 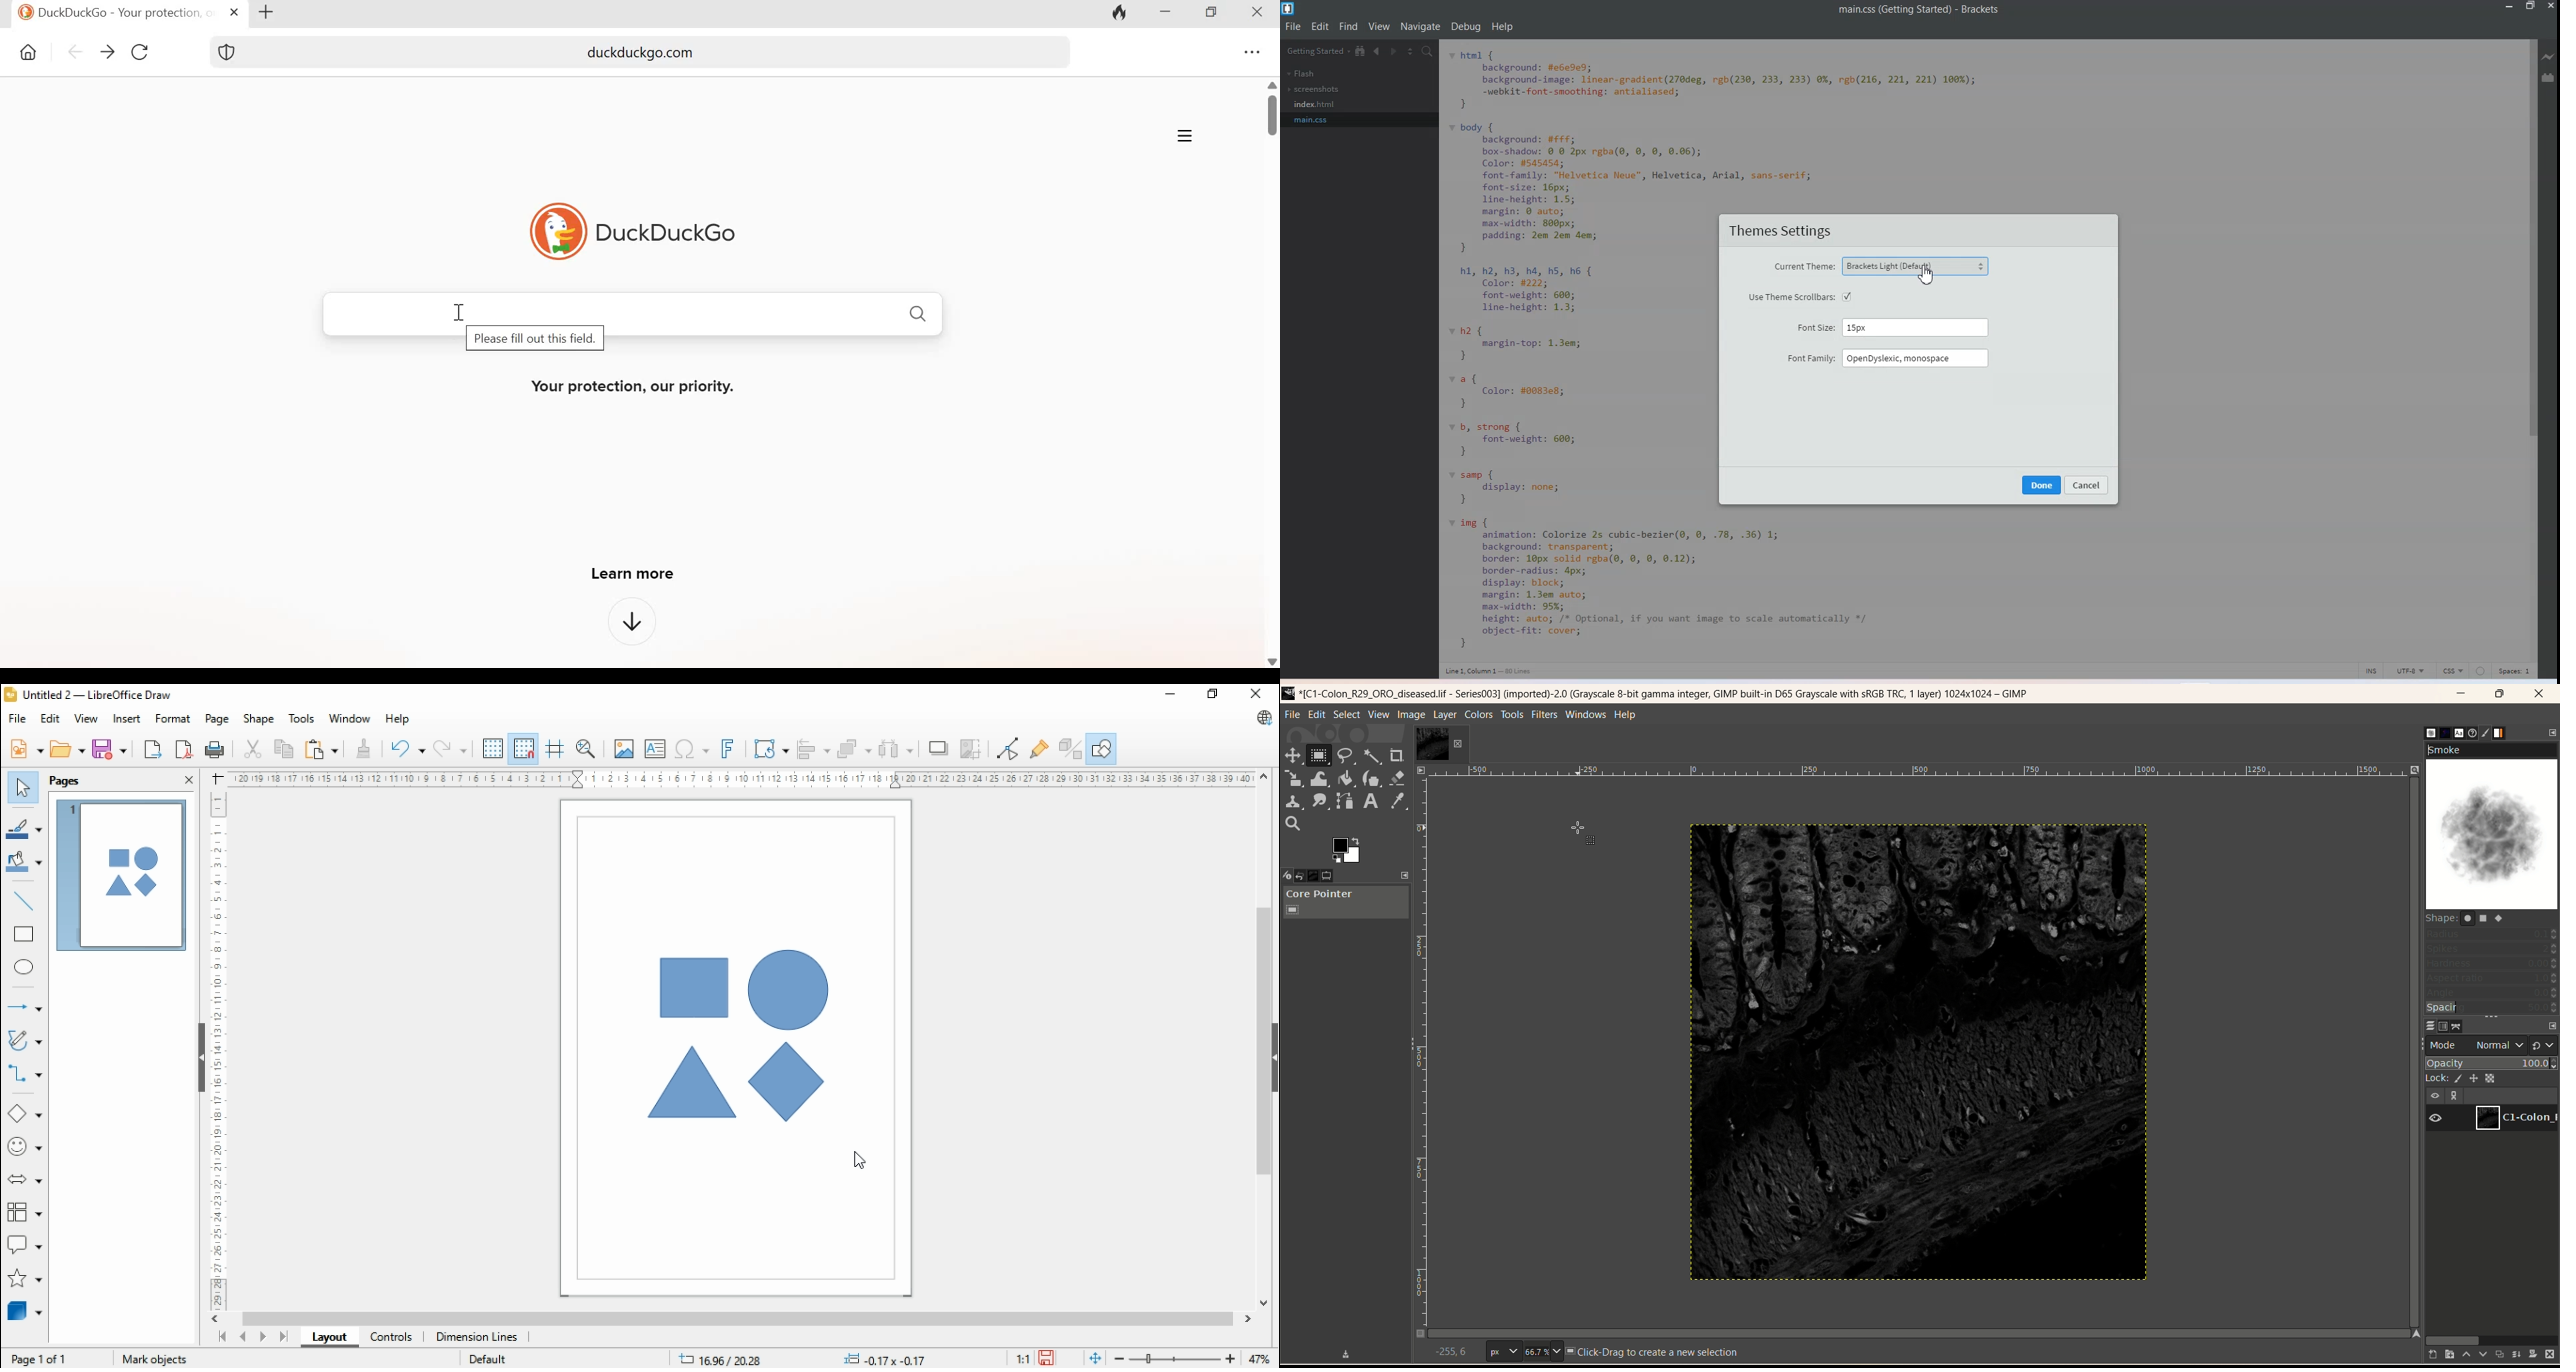 I want to click on Maximize, so click(x=2532, y=7).